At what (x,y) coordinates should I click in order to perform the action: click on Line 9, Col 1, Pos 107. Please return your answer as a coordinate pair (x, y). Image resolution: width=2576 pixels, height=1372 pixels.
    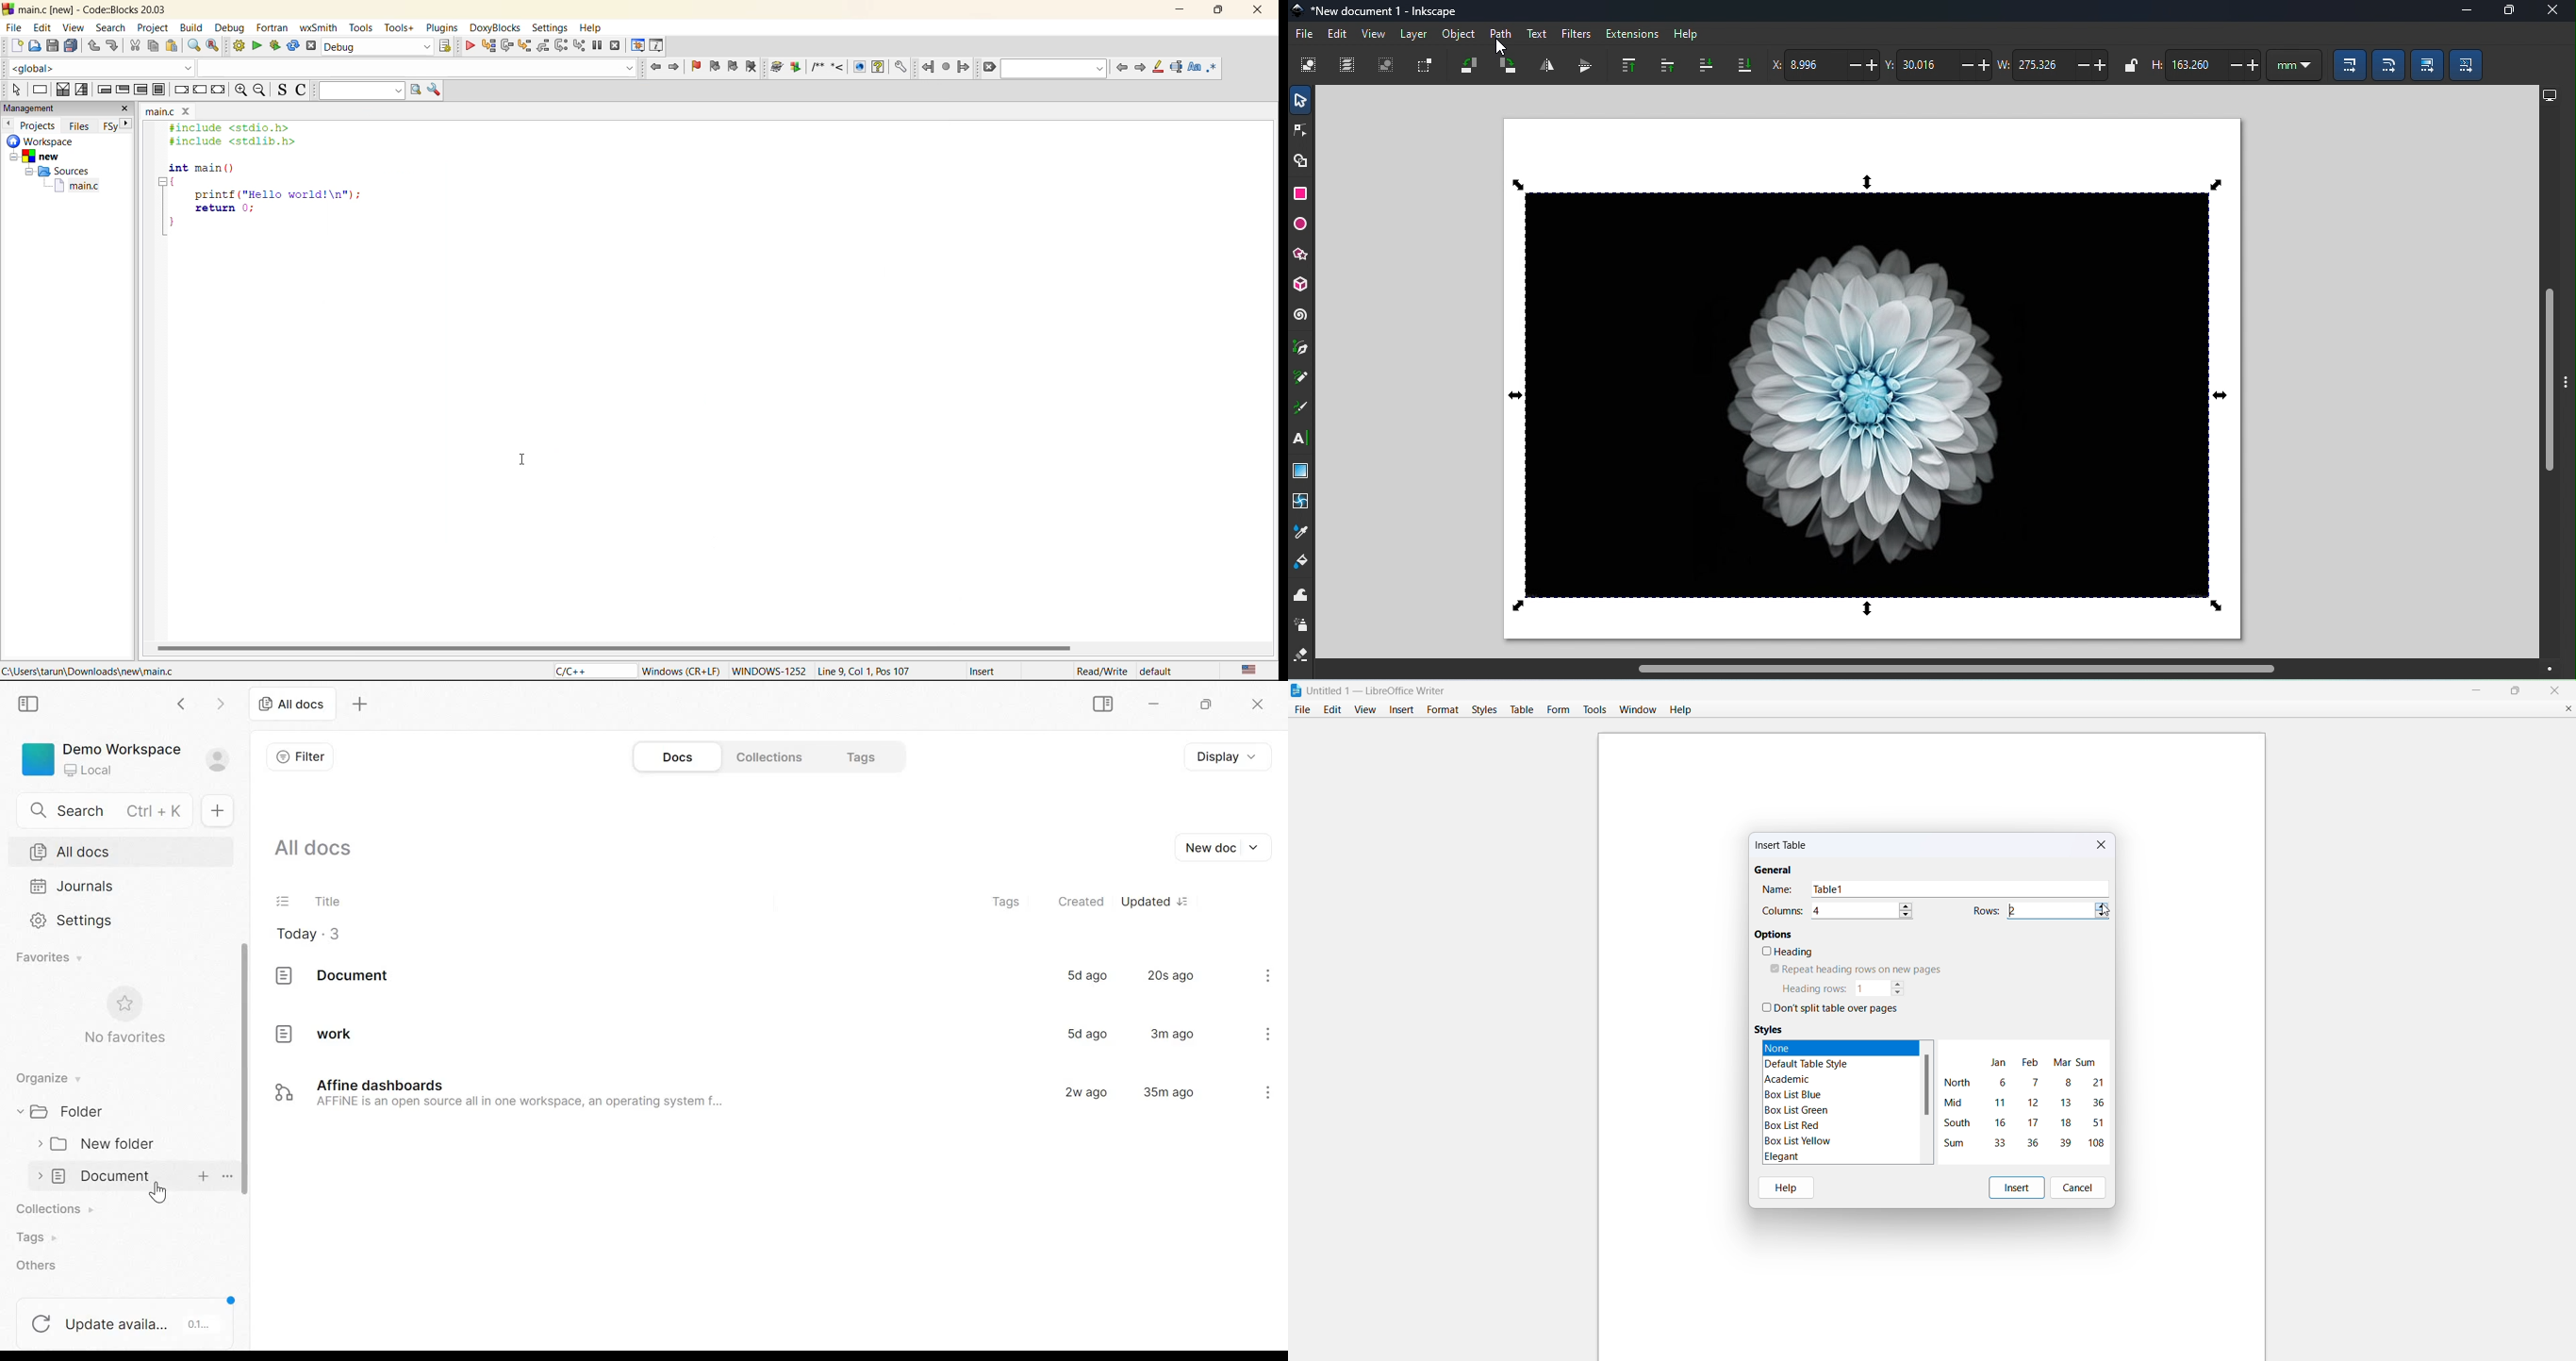
    Looking at the image, I should click on (883, 670).